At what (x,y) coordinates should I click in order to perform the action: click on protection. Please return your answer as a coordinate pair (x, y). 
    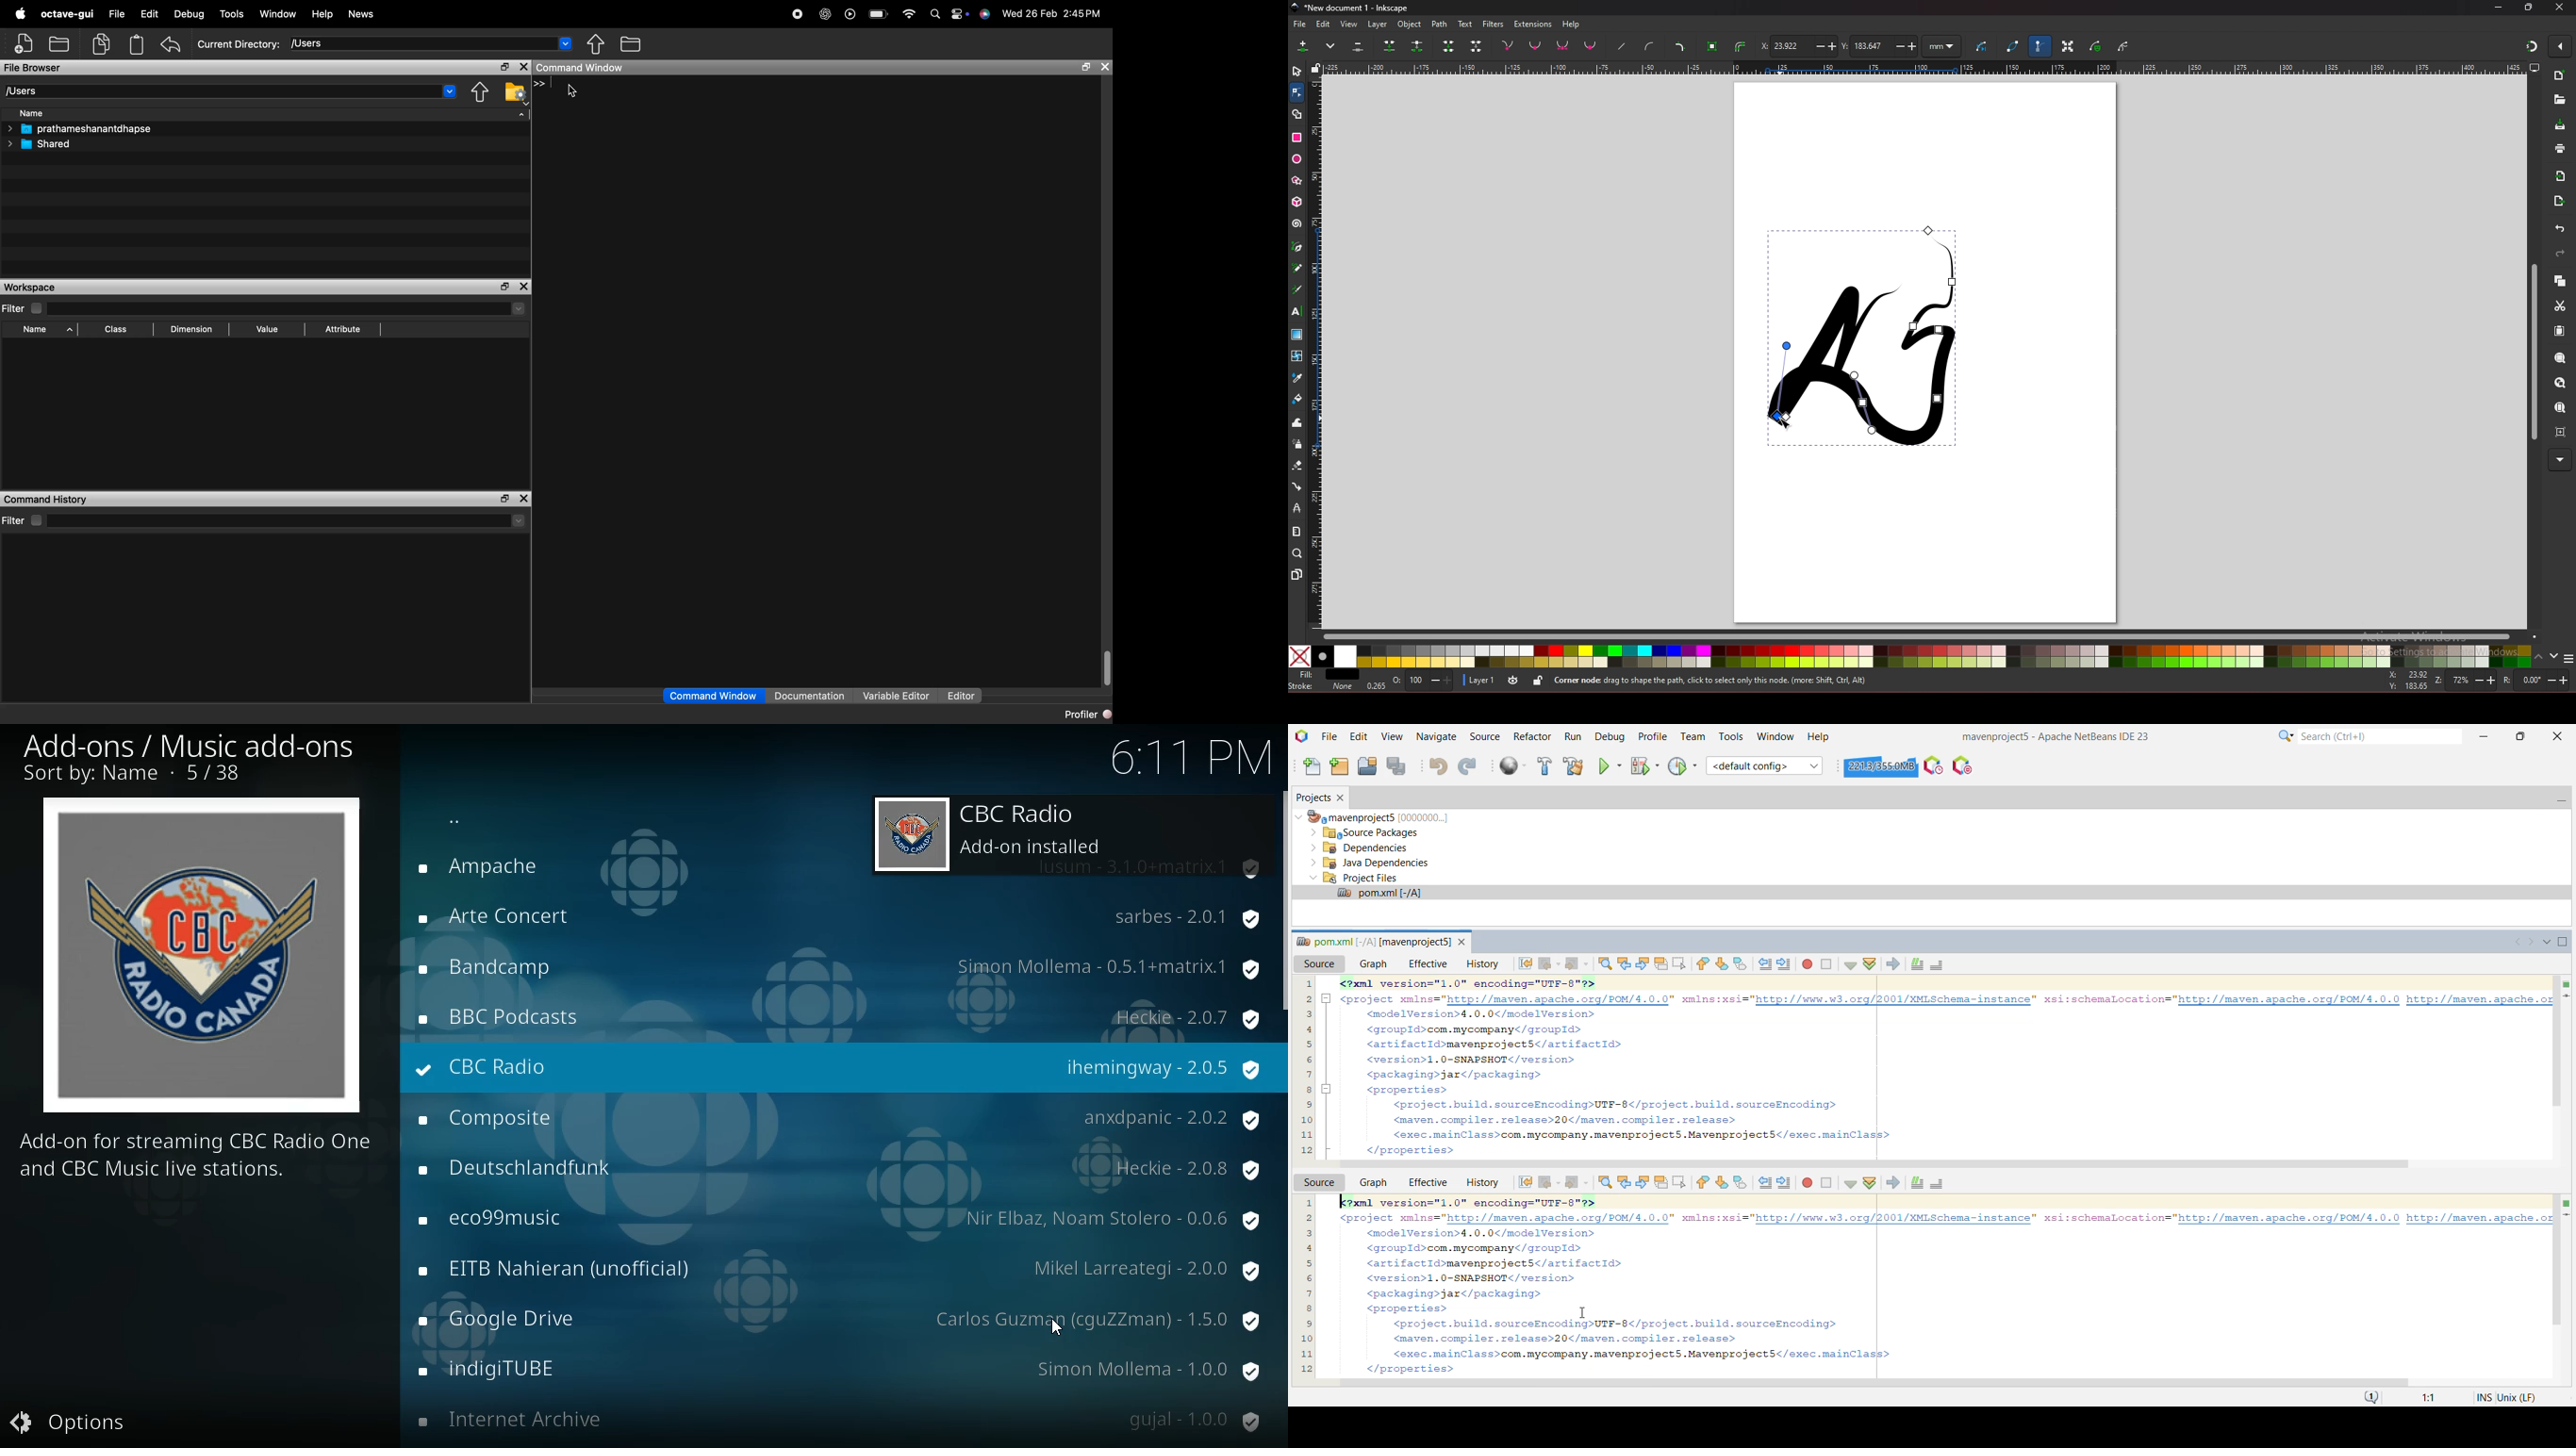
    Looking at the image, I should click on (1082, 1322).